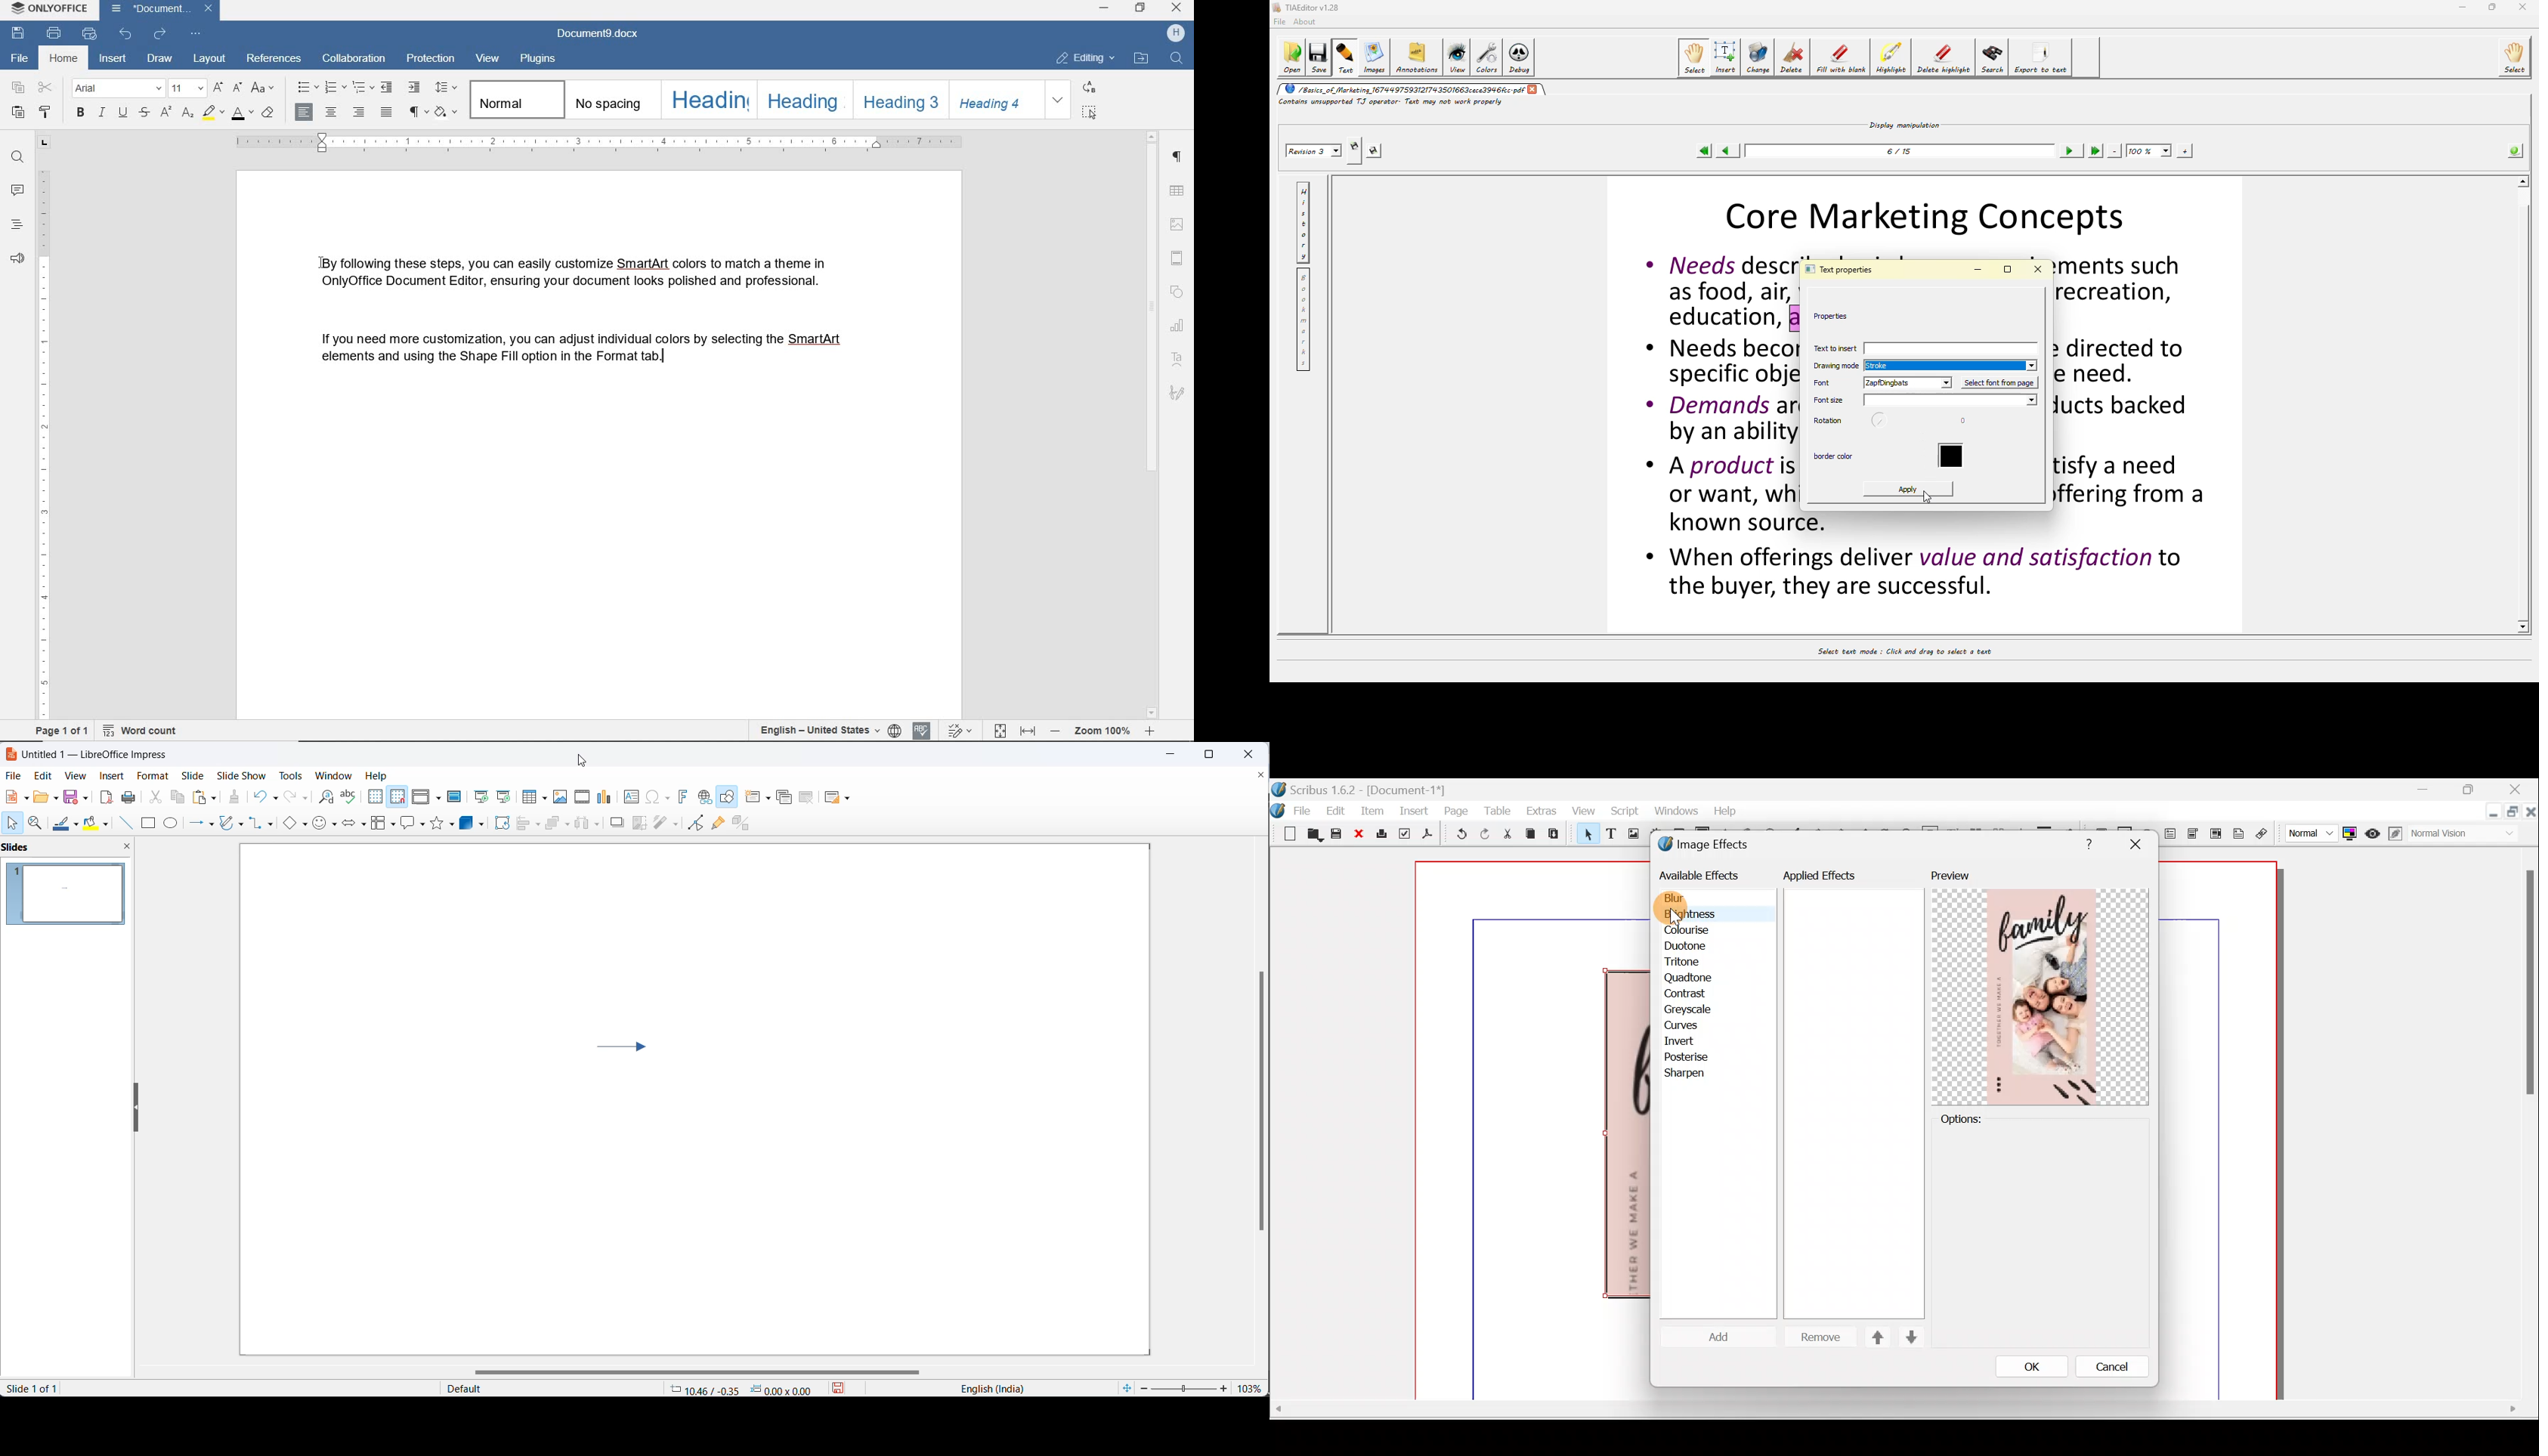  Describe the element at coordinates (1217, 754) in the screenshot. I see `maximize` at that location.